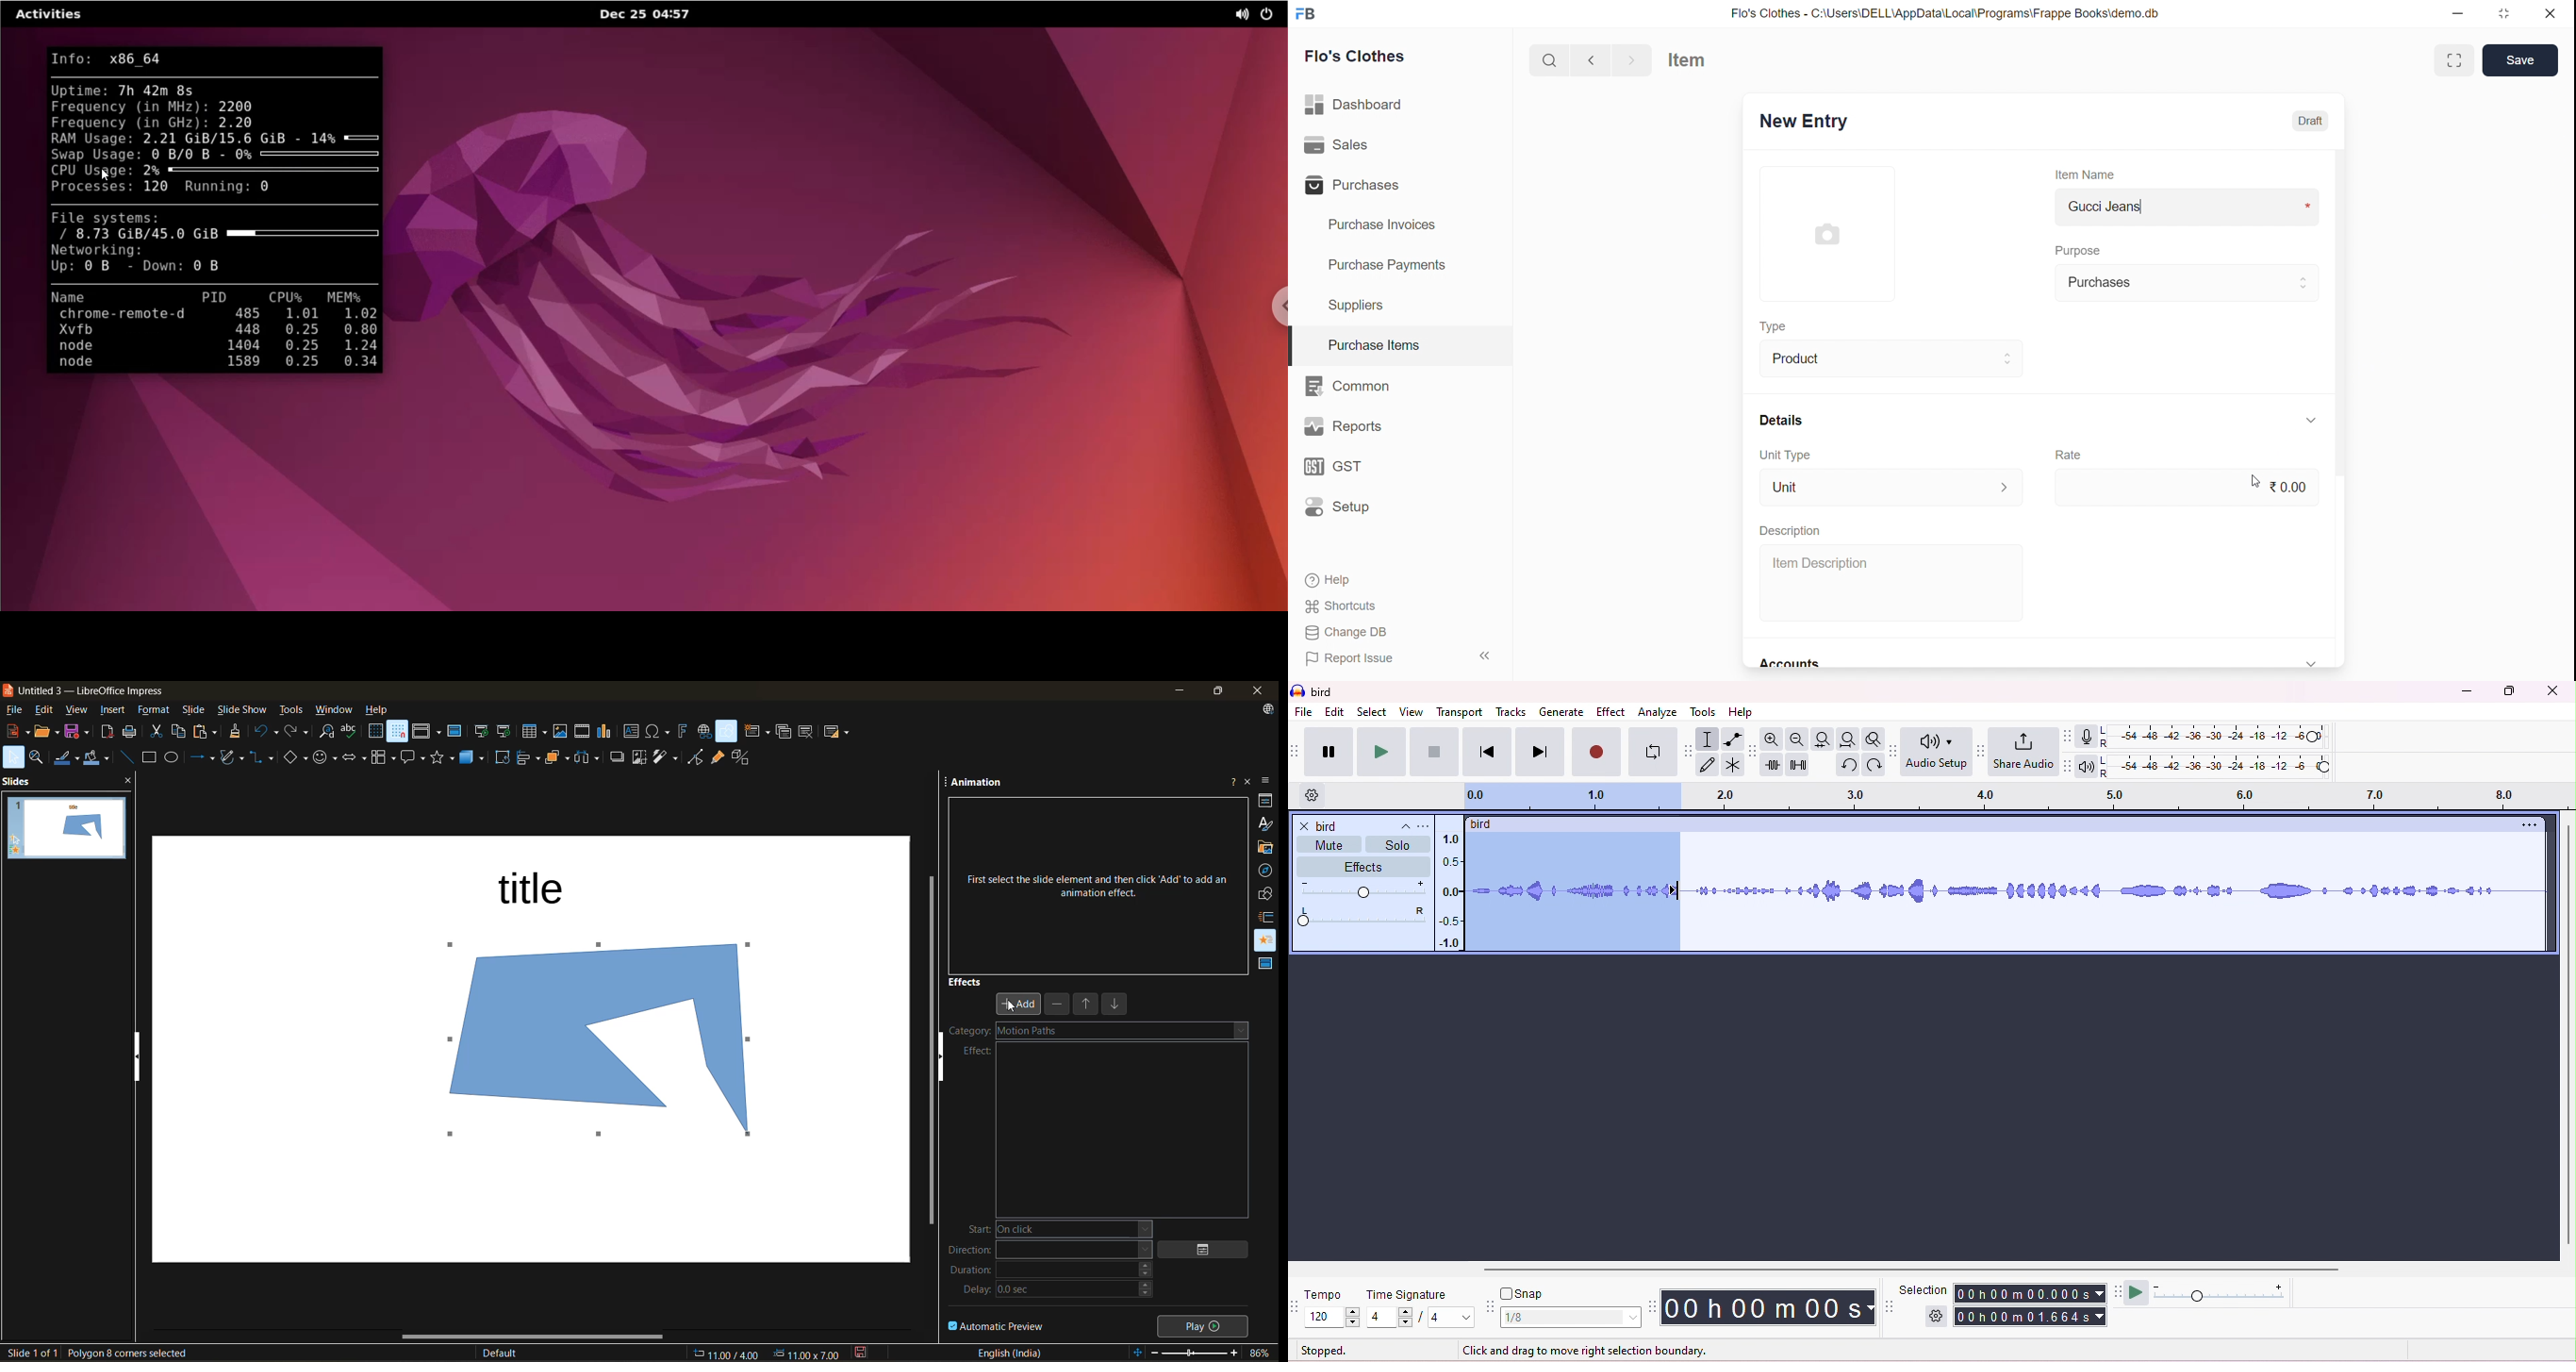 This screenshot has width=2576, height=1372. What do you see at coordinates (13, 708) in the screenshot?
I see `file` at bounding box center [13, 708].